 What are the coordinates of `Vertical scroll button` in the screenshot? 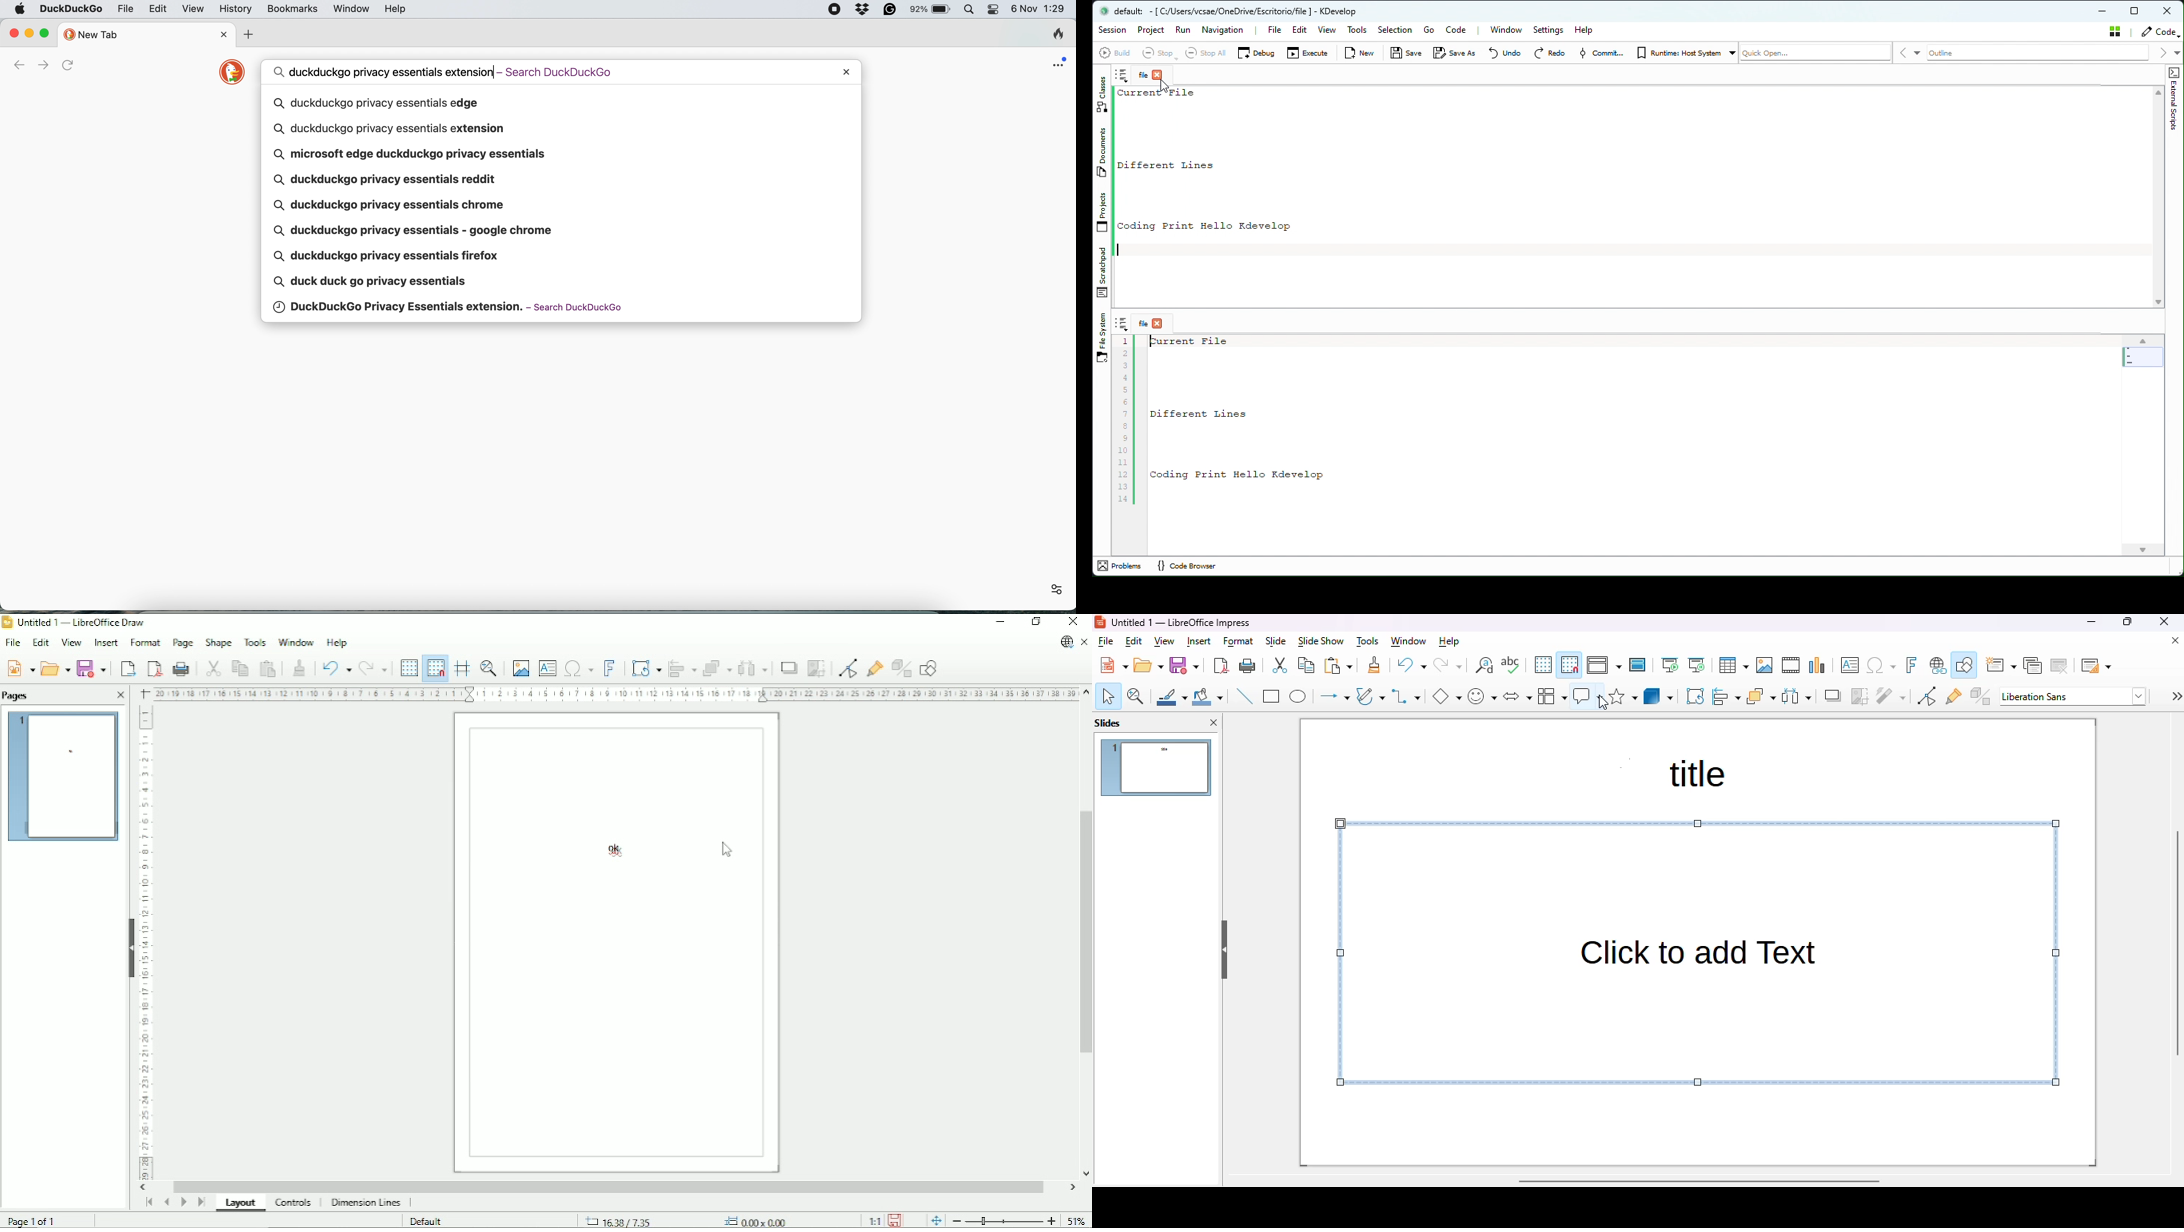 It's located at (1084, 1174).